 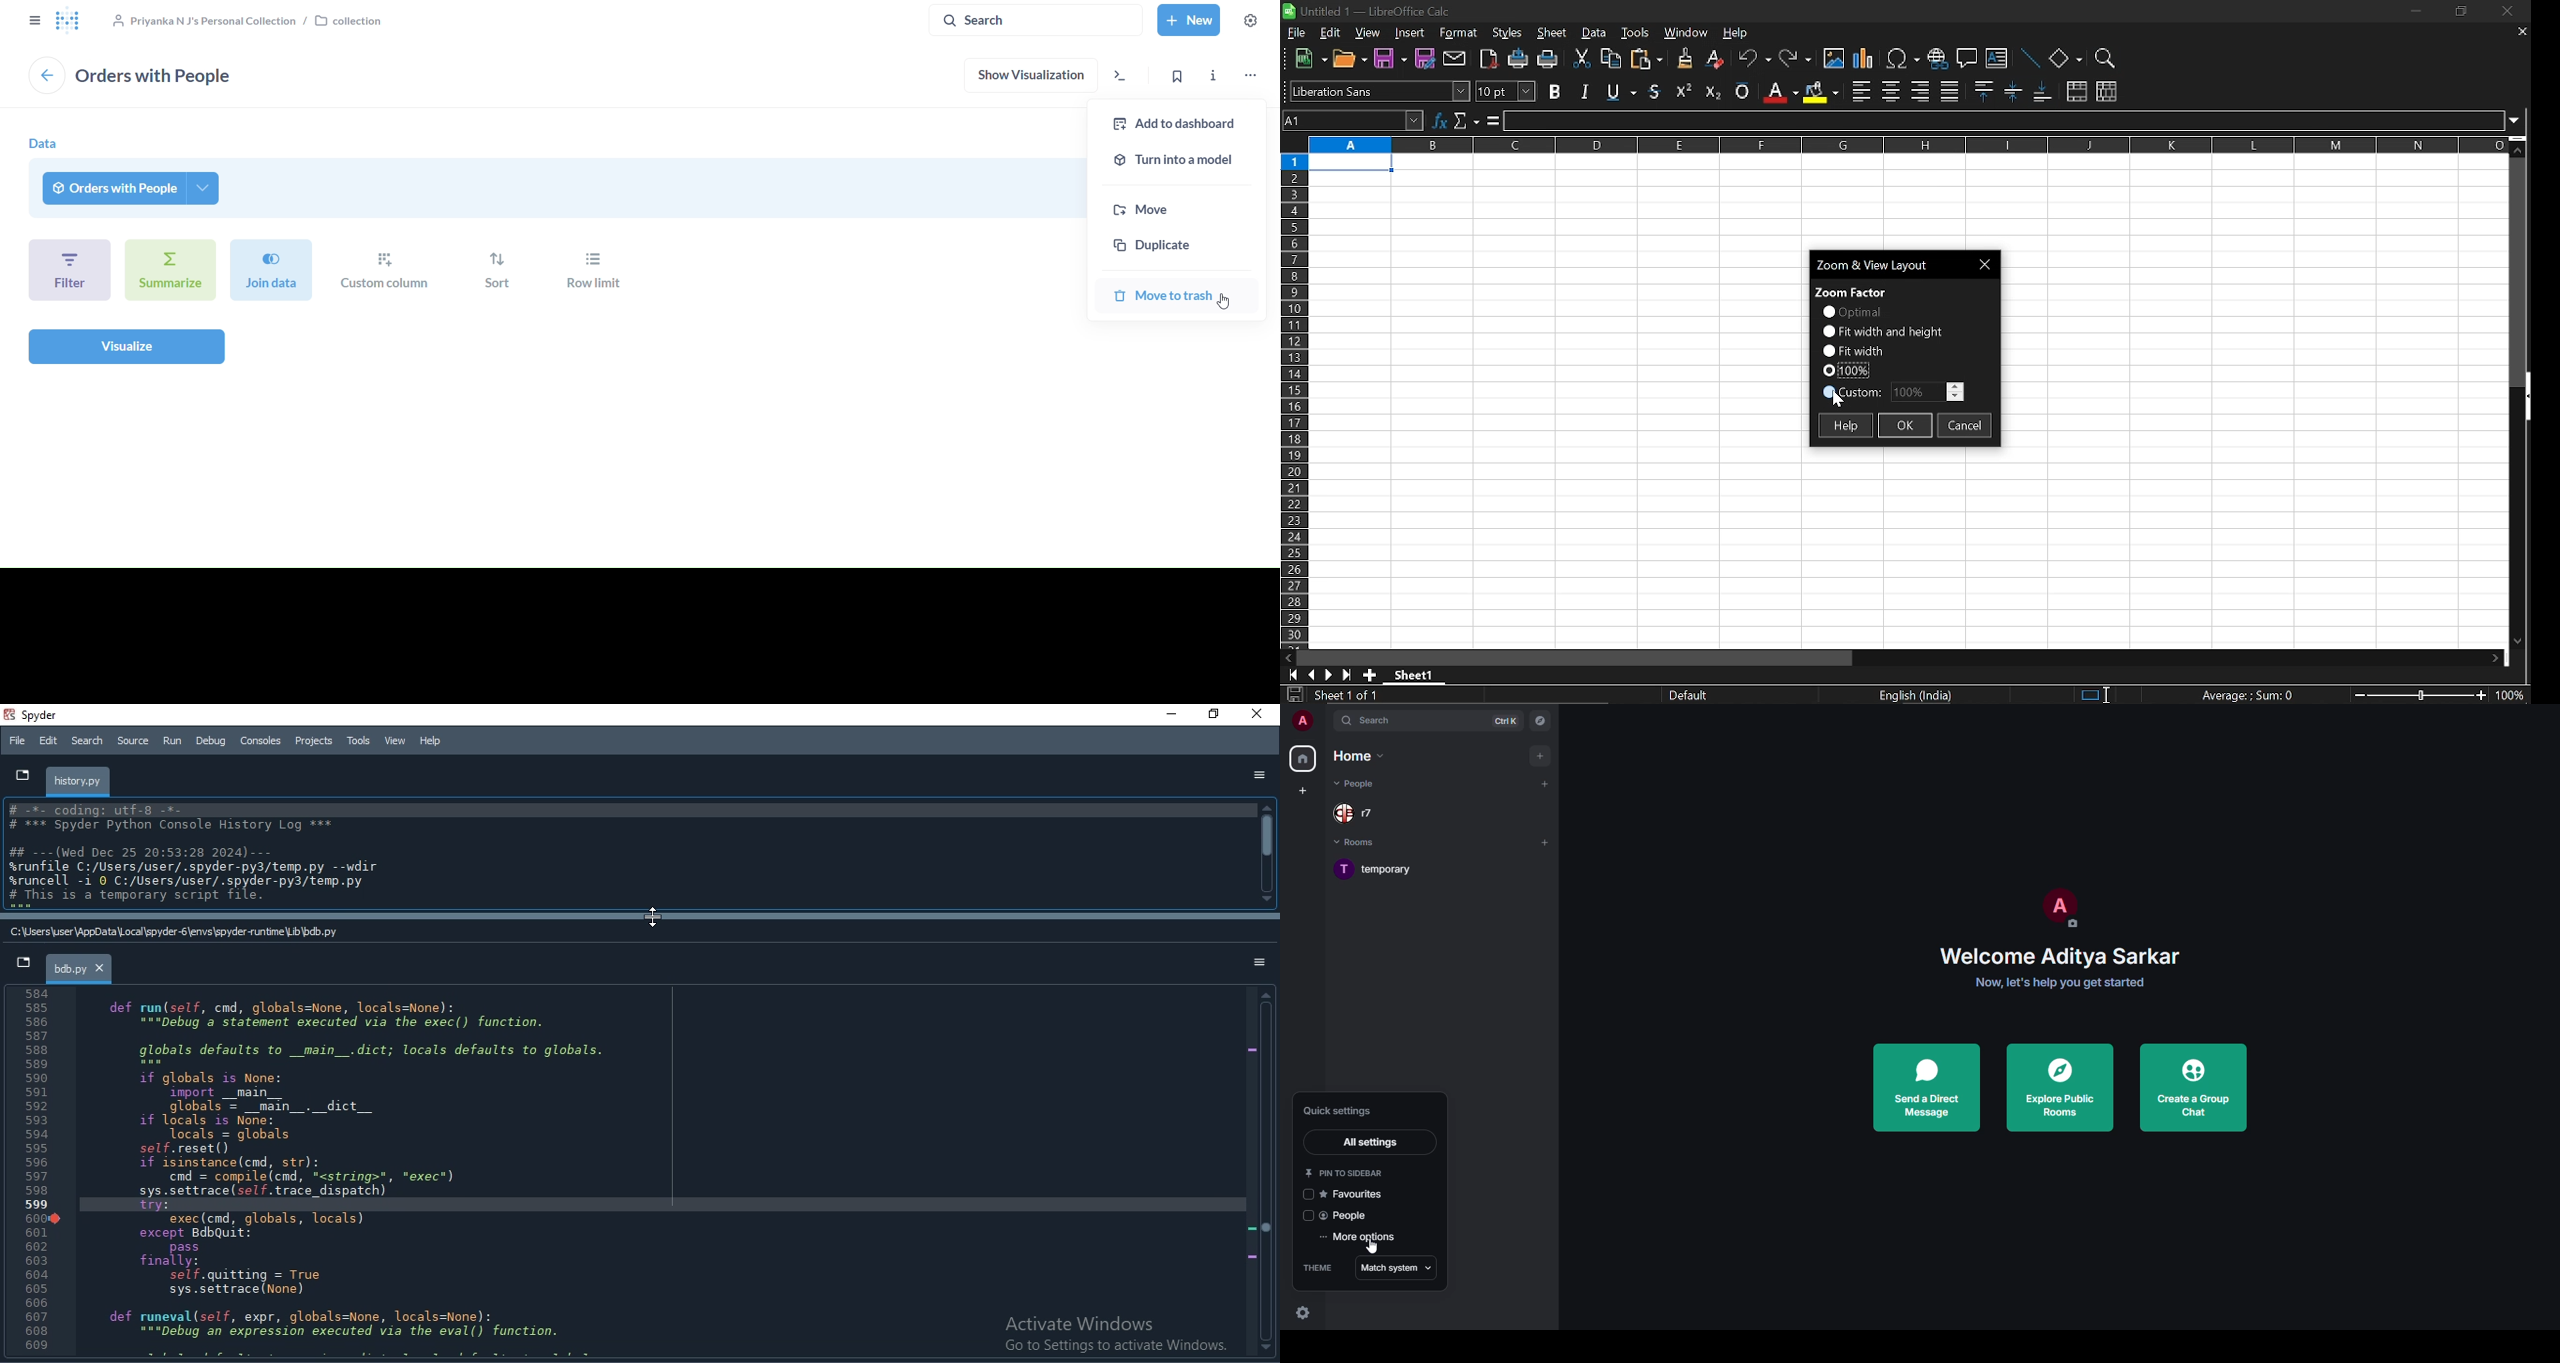 What do you see at coordinates (1294, 695) in the screenshot?
I see `save` at bounding box center [1294, 695].